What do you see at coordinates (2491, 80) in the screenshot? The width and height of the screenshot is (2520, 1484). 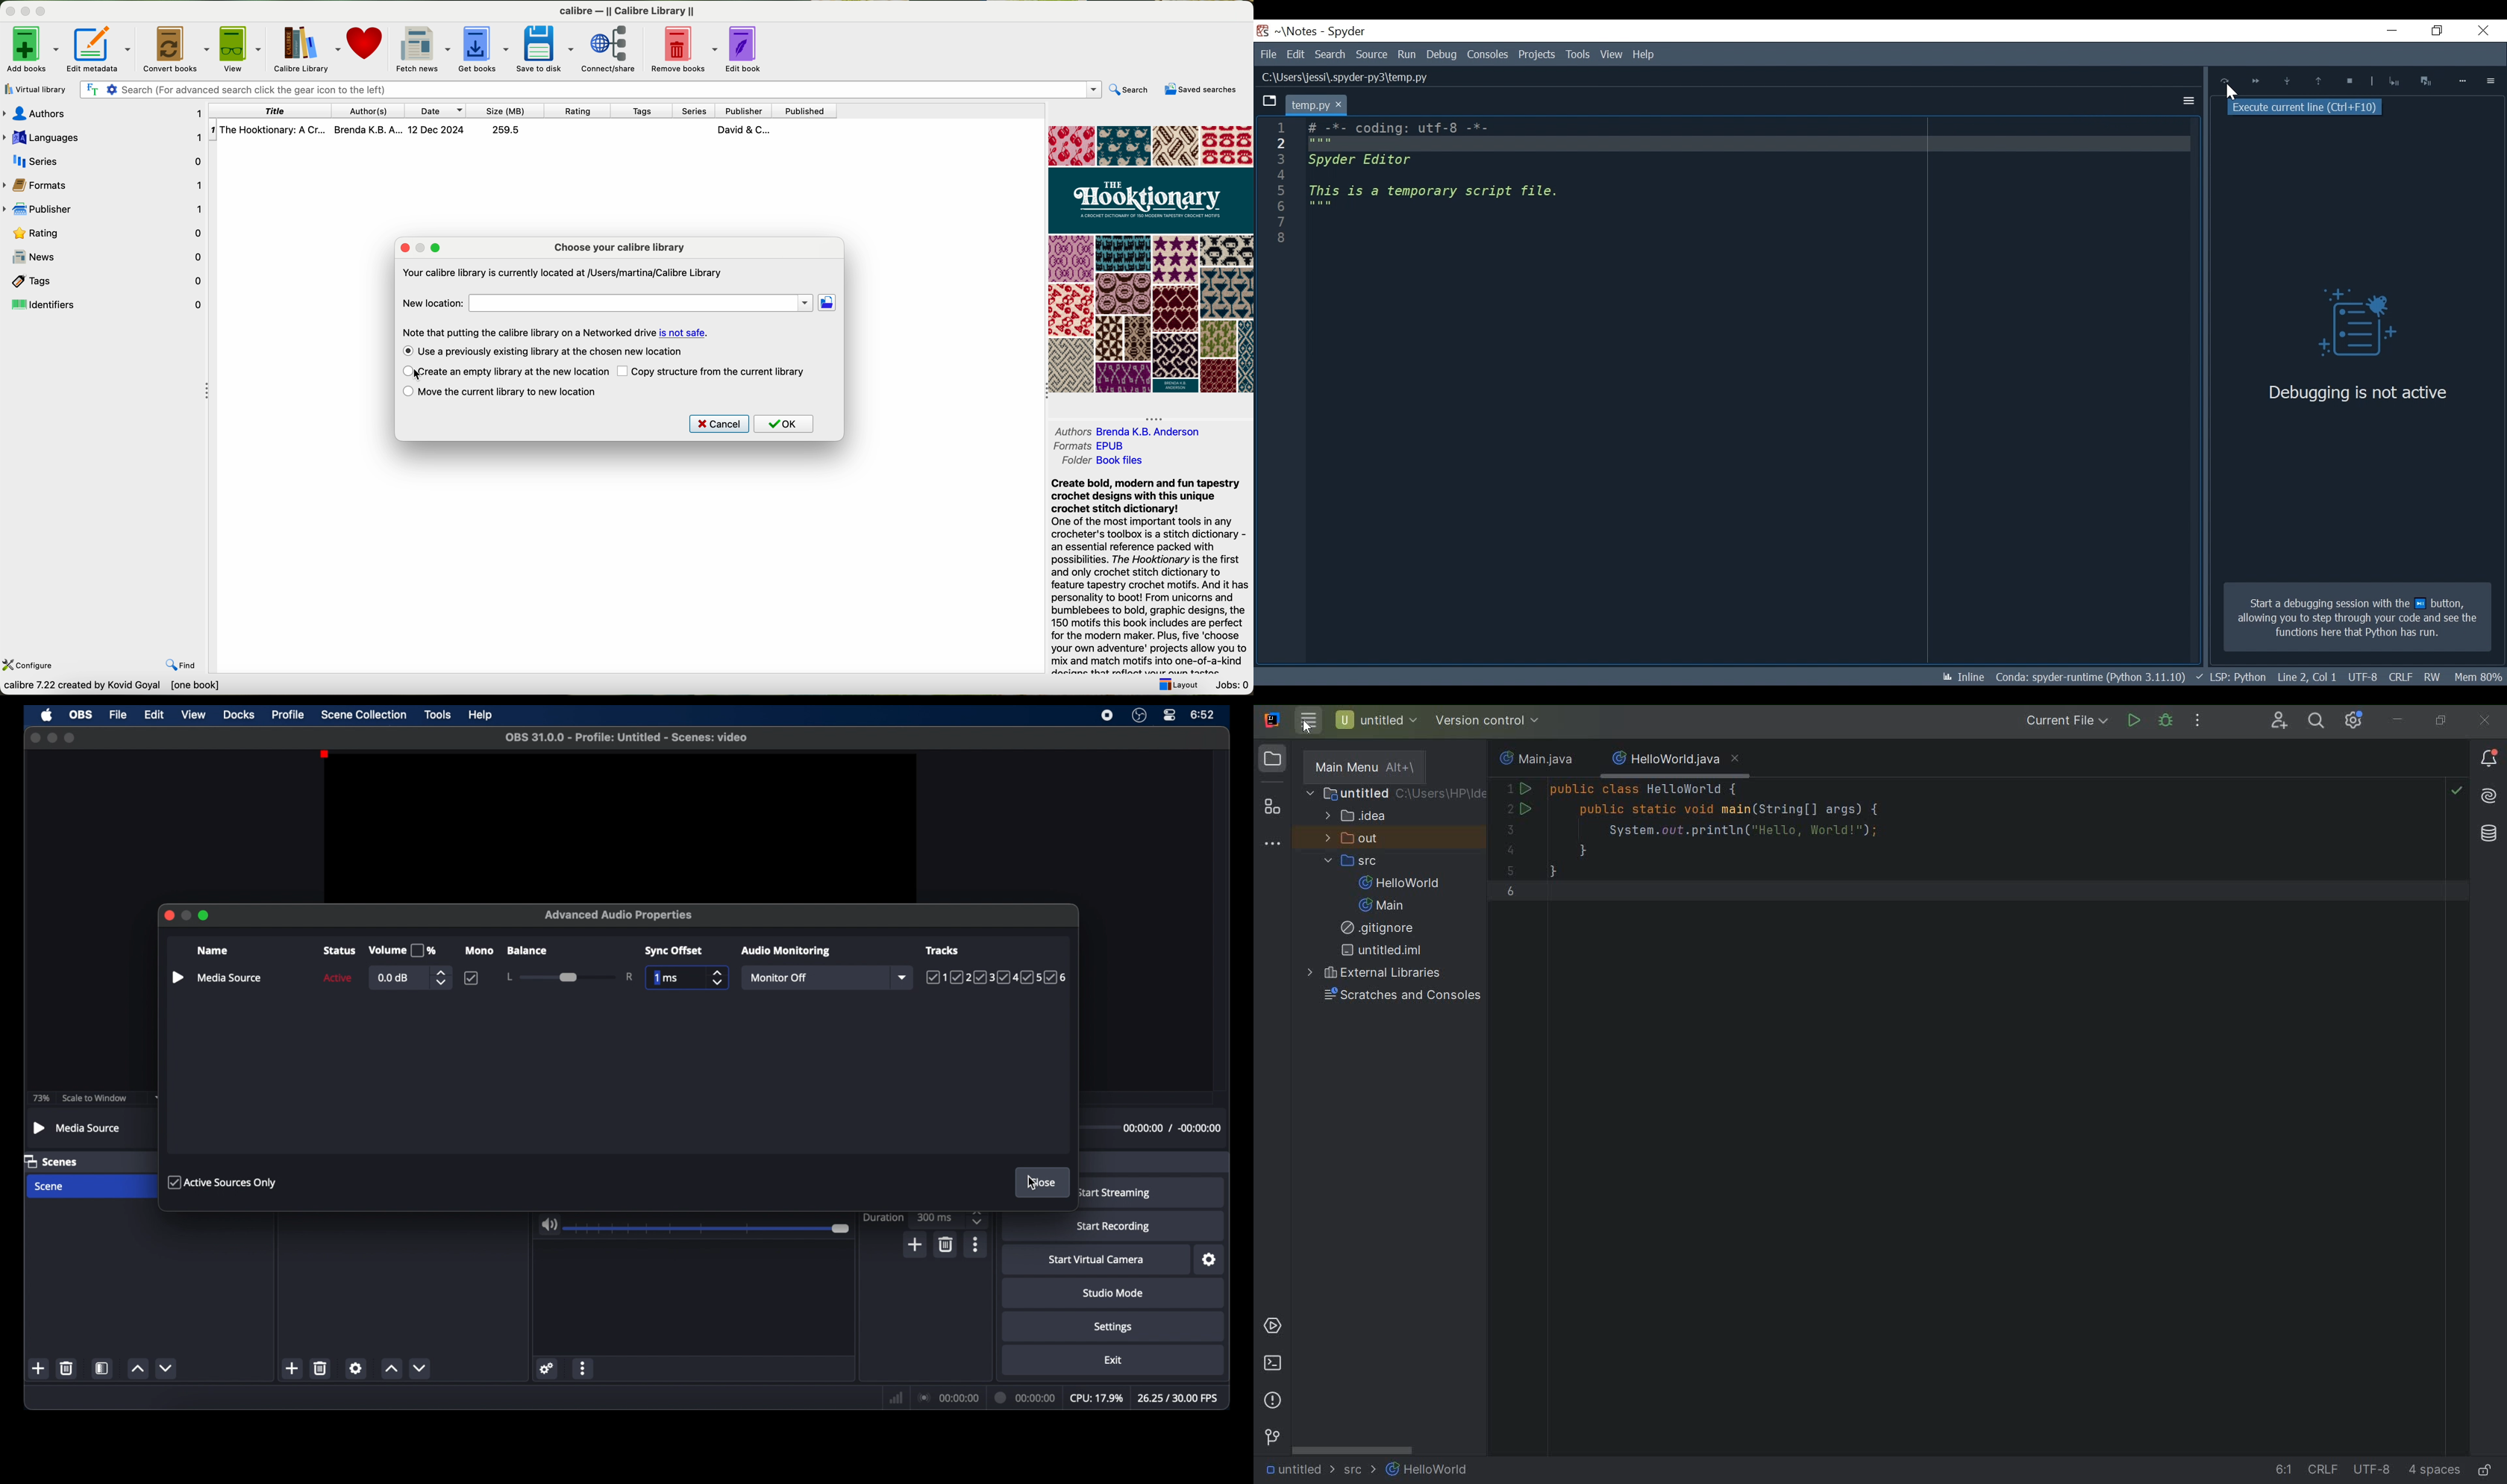 I see `Options` at bounding box center [2491, 80].